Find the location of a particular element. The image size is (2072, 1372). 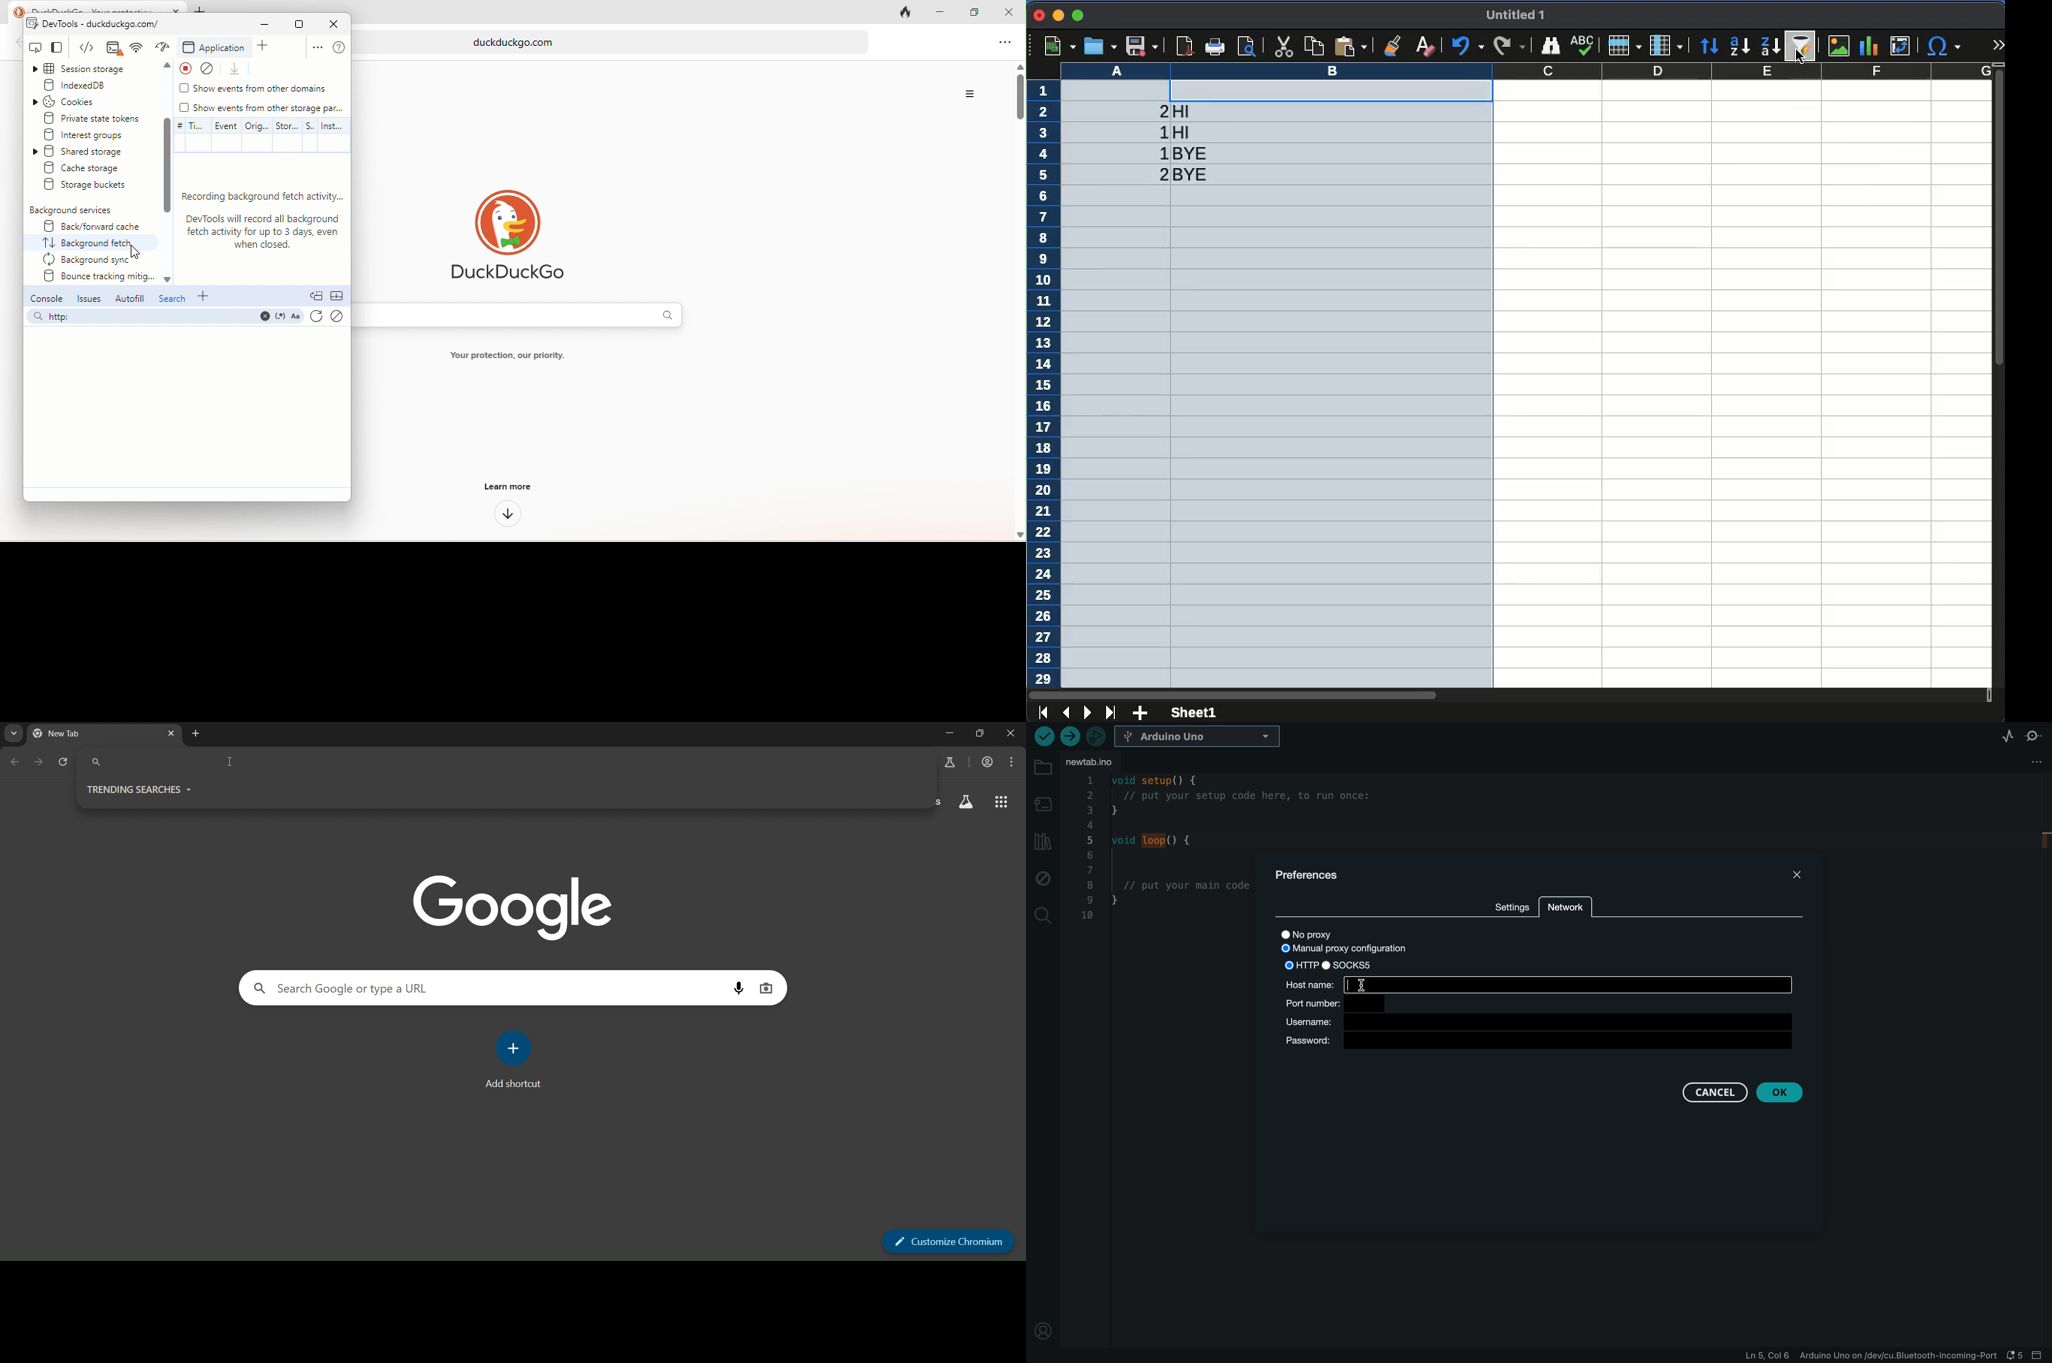

storage buckets is located at coordinates (88, 186).